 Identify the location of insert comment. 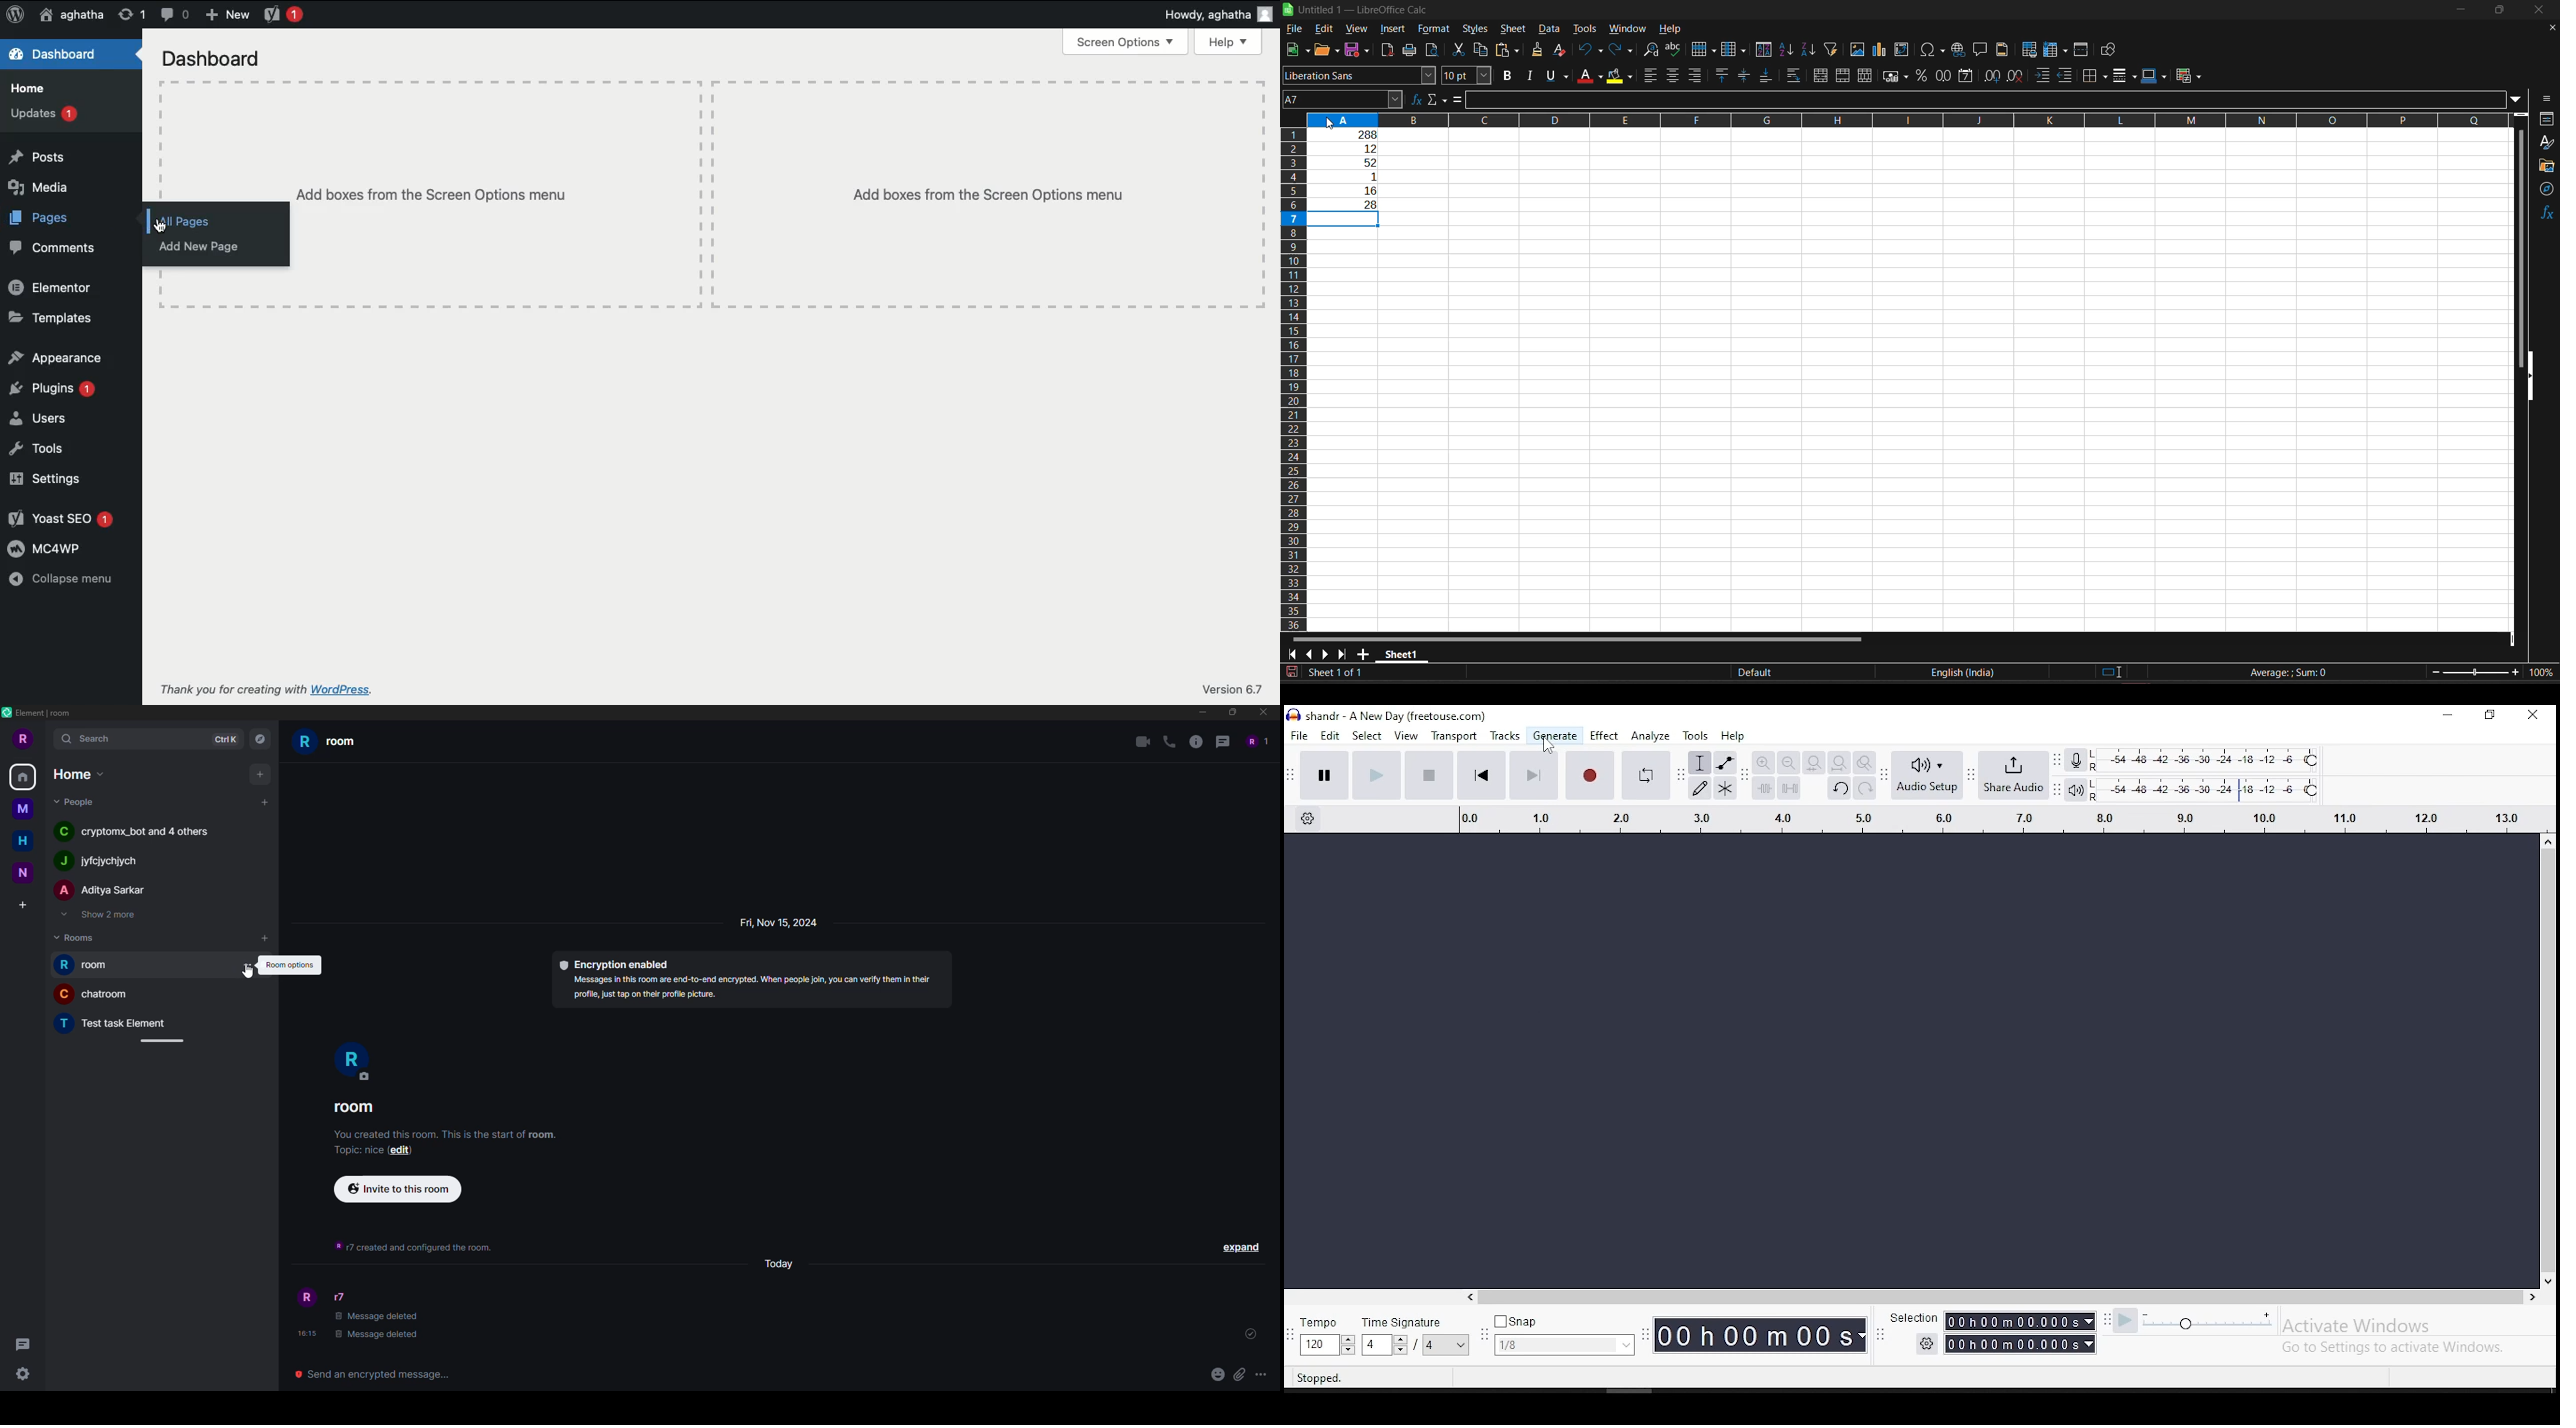
(1983, 50).